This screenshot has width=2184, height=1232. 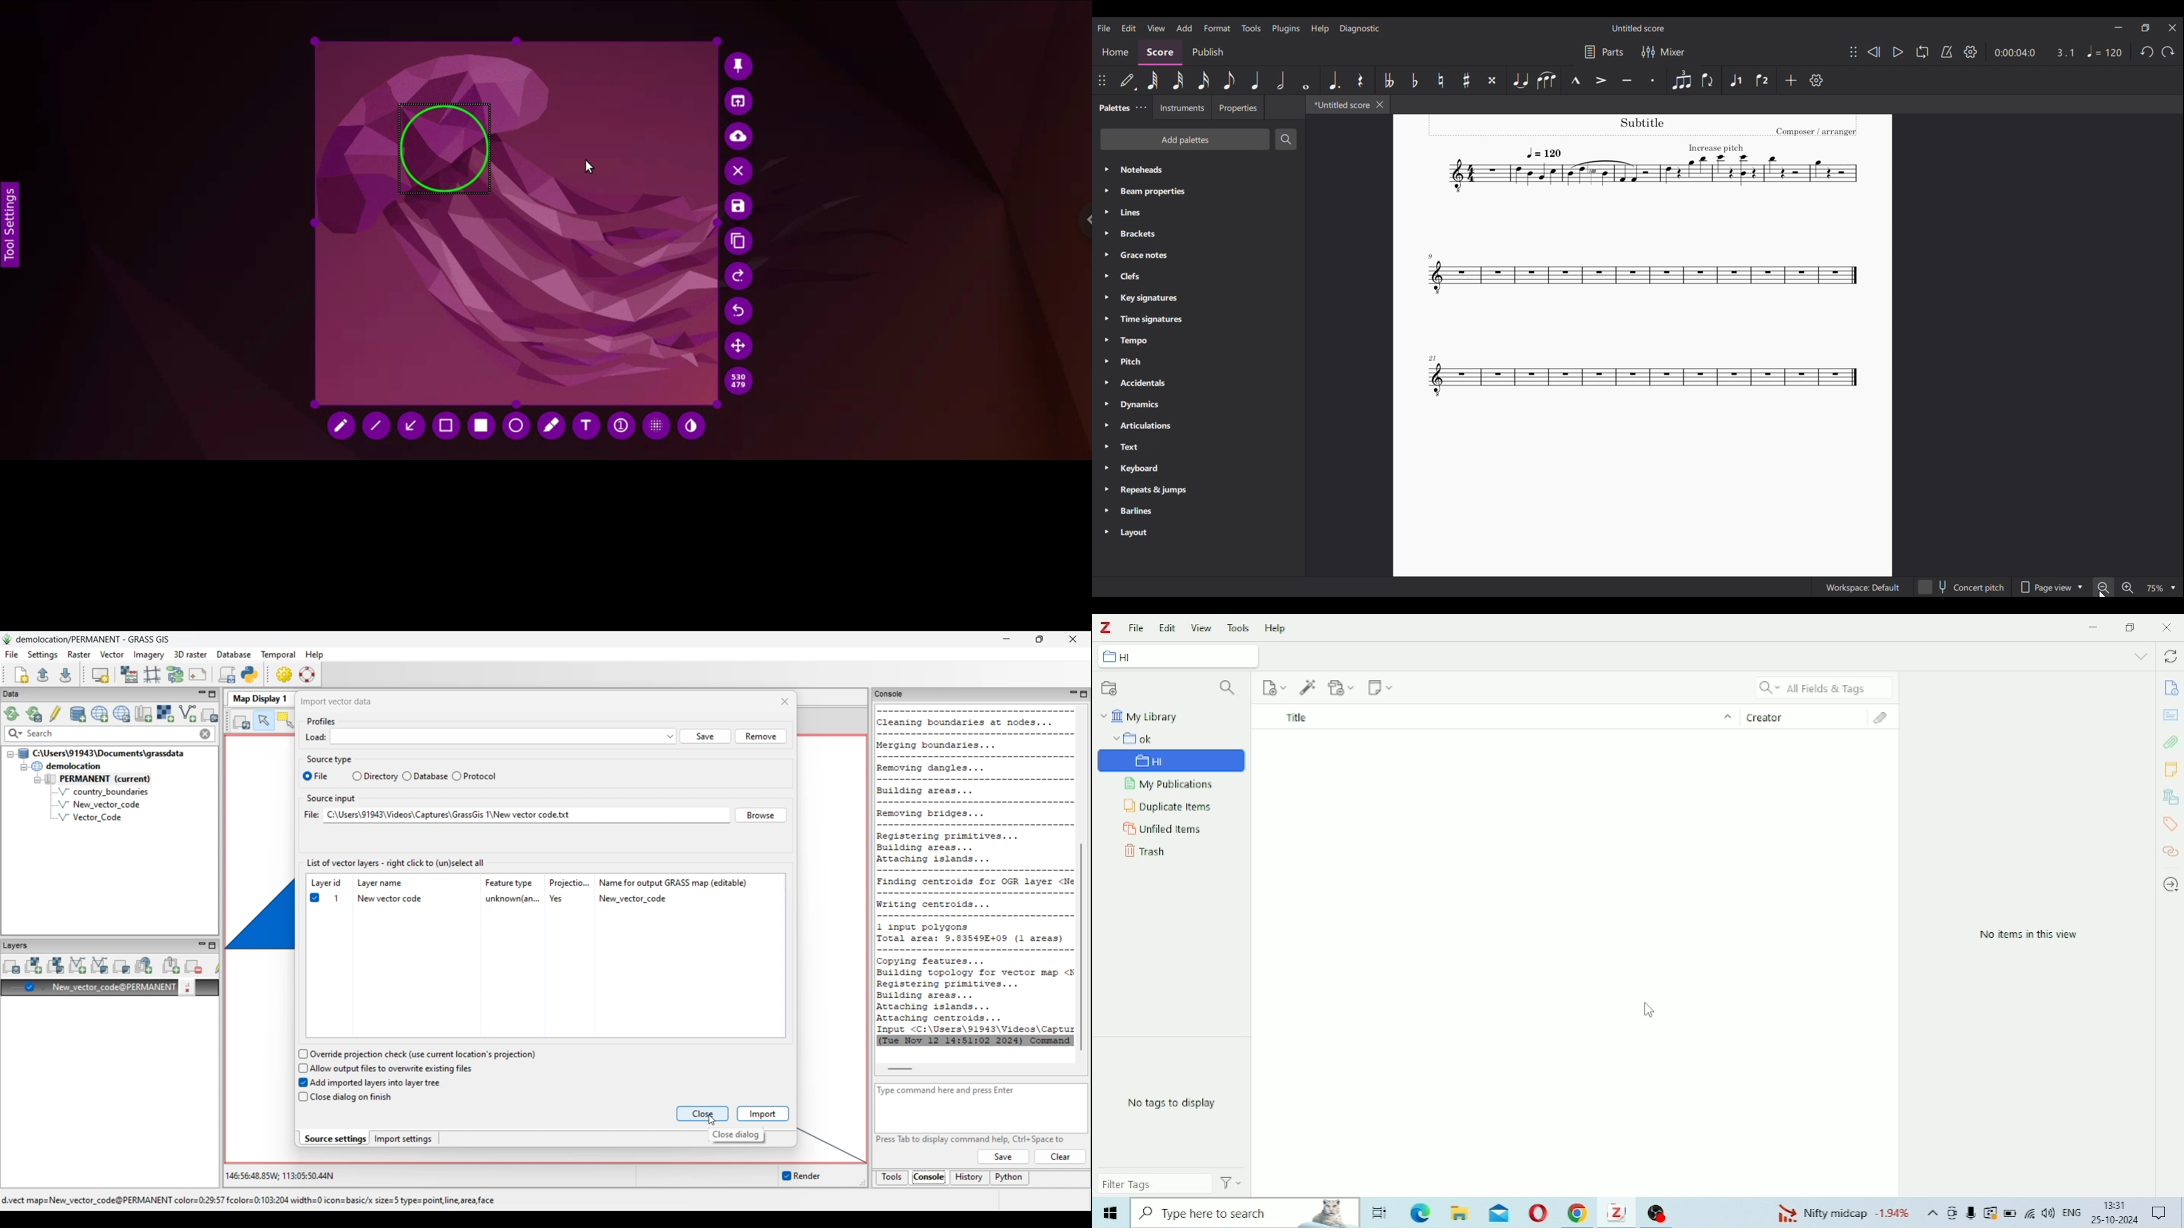 I want to click on Voice 2, so click(x=1762, y=80).